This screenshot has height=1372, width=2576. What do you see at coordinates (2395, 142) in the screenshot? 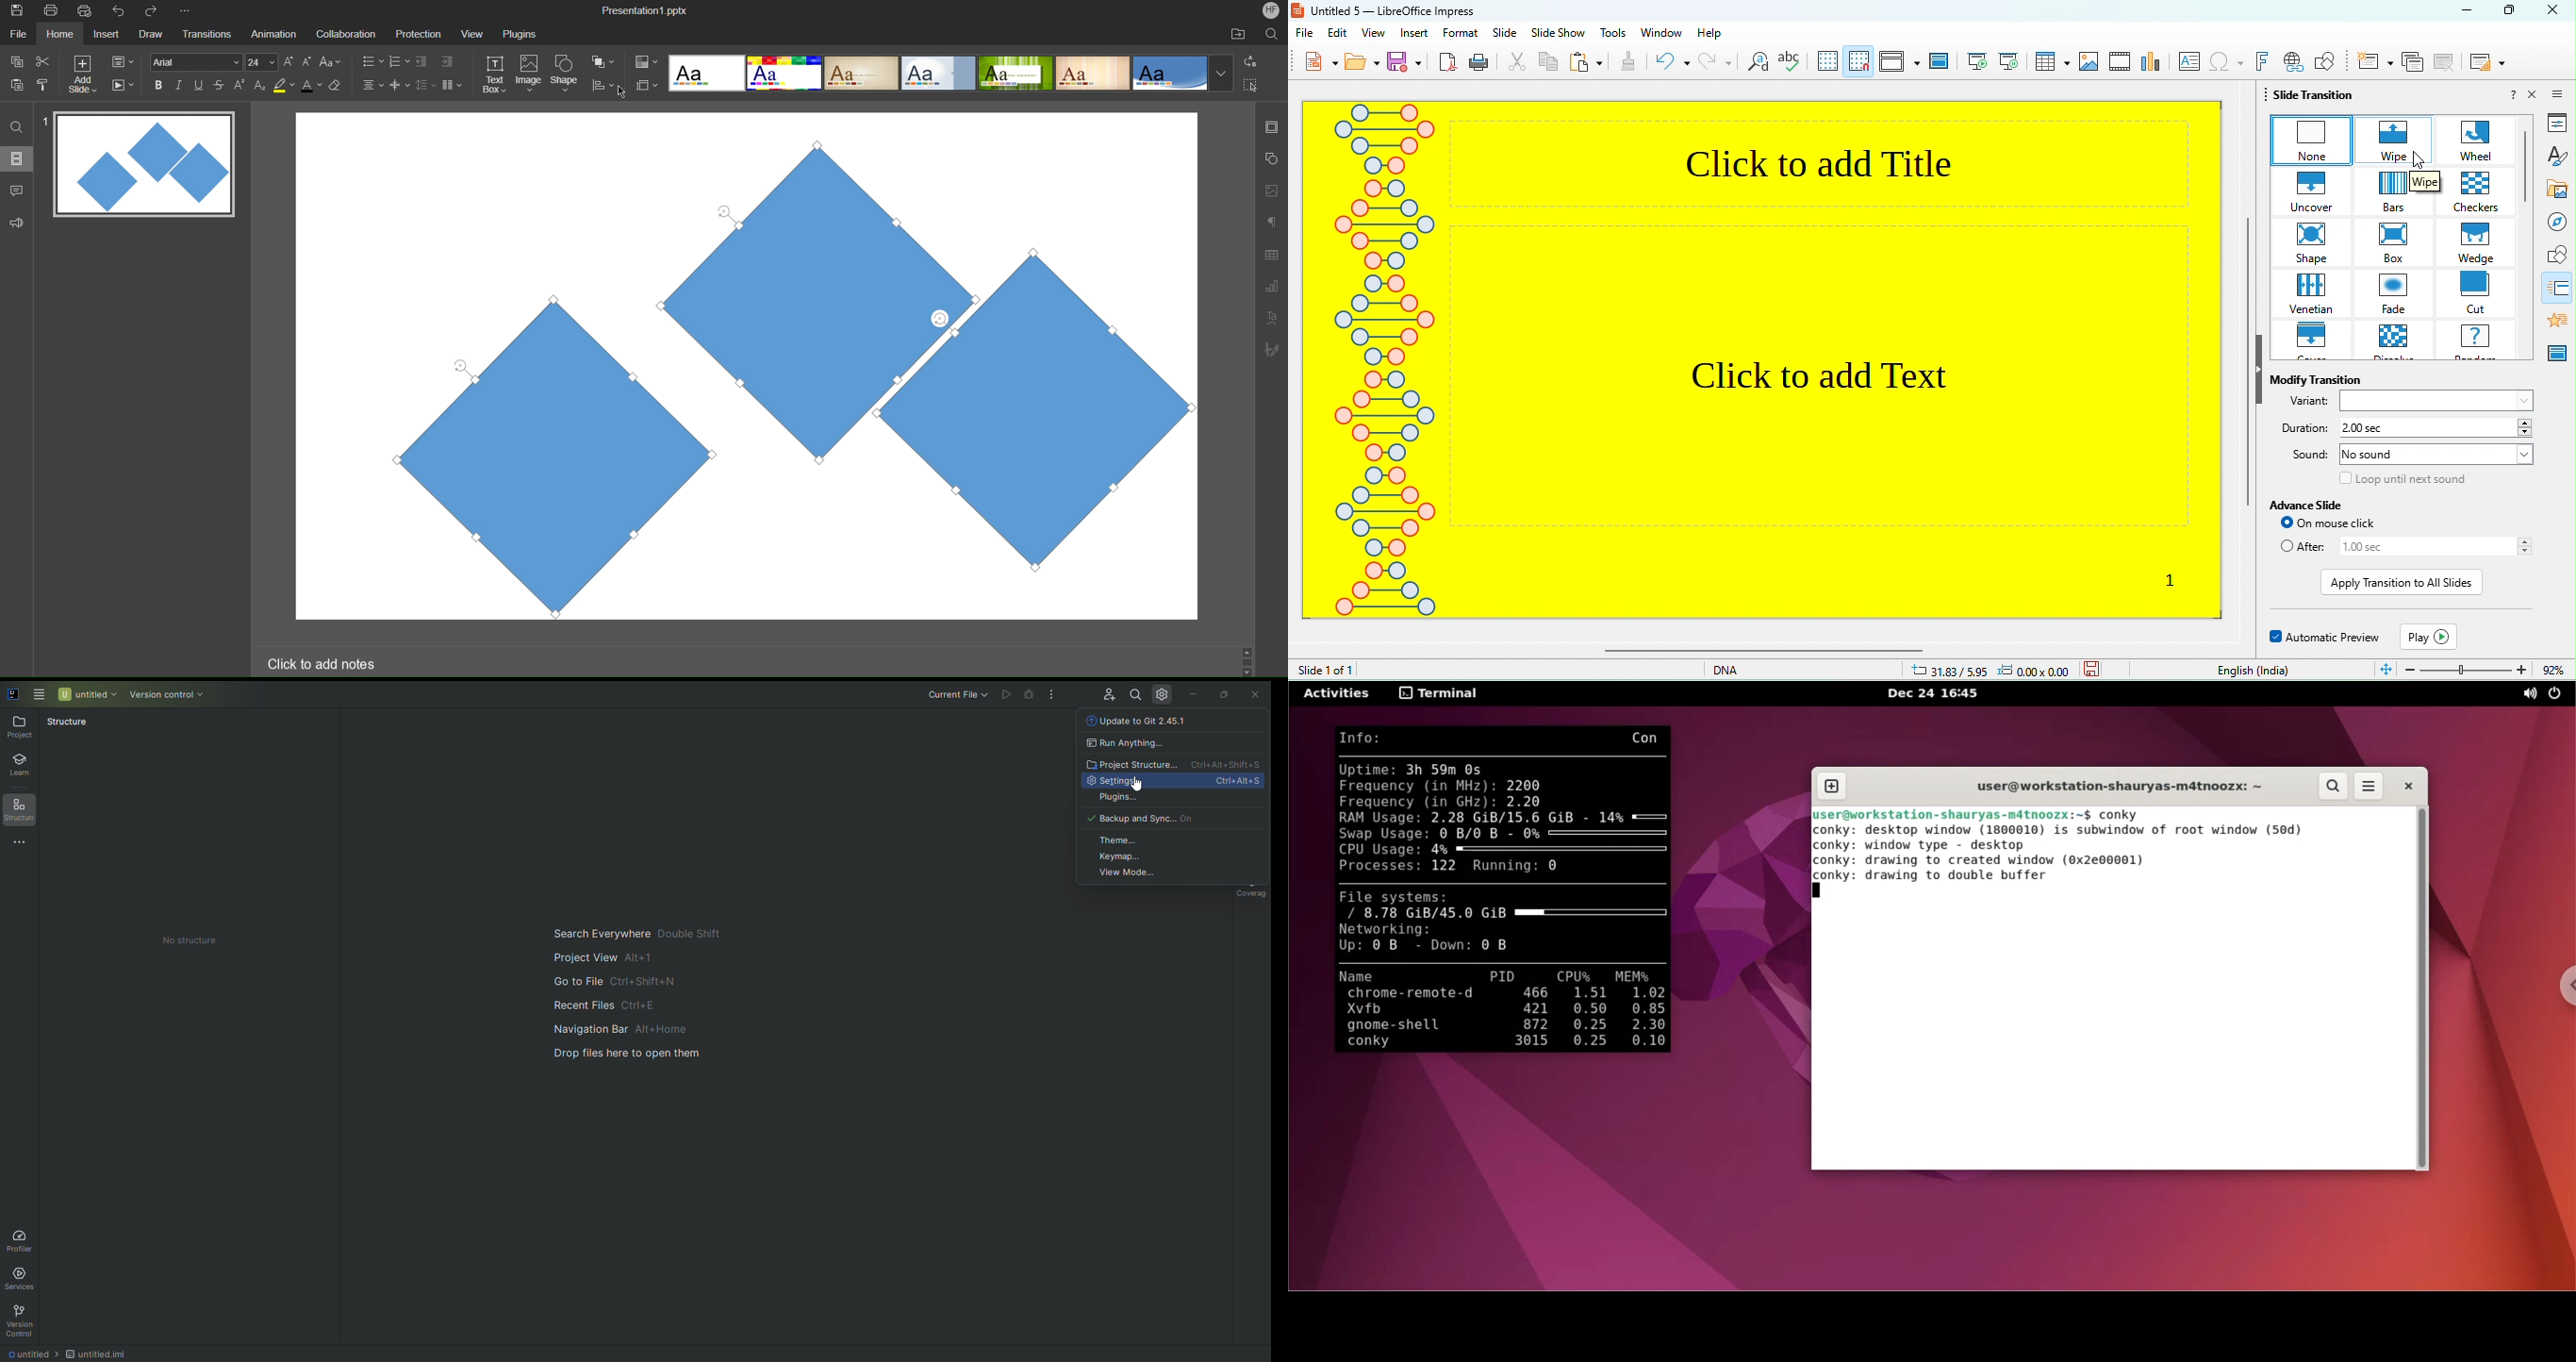
I see `wipe` at bounding box center [2395, 142].